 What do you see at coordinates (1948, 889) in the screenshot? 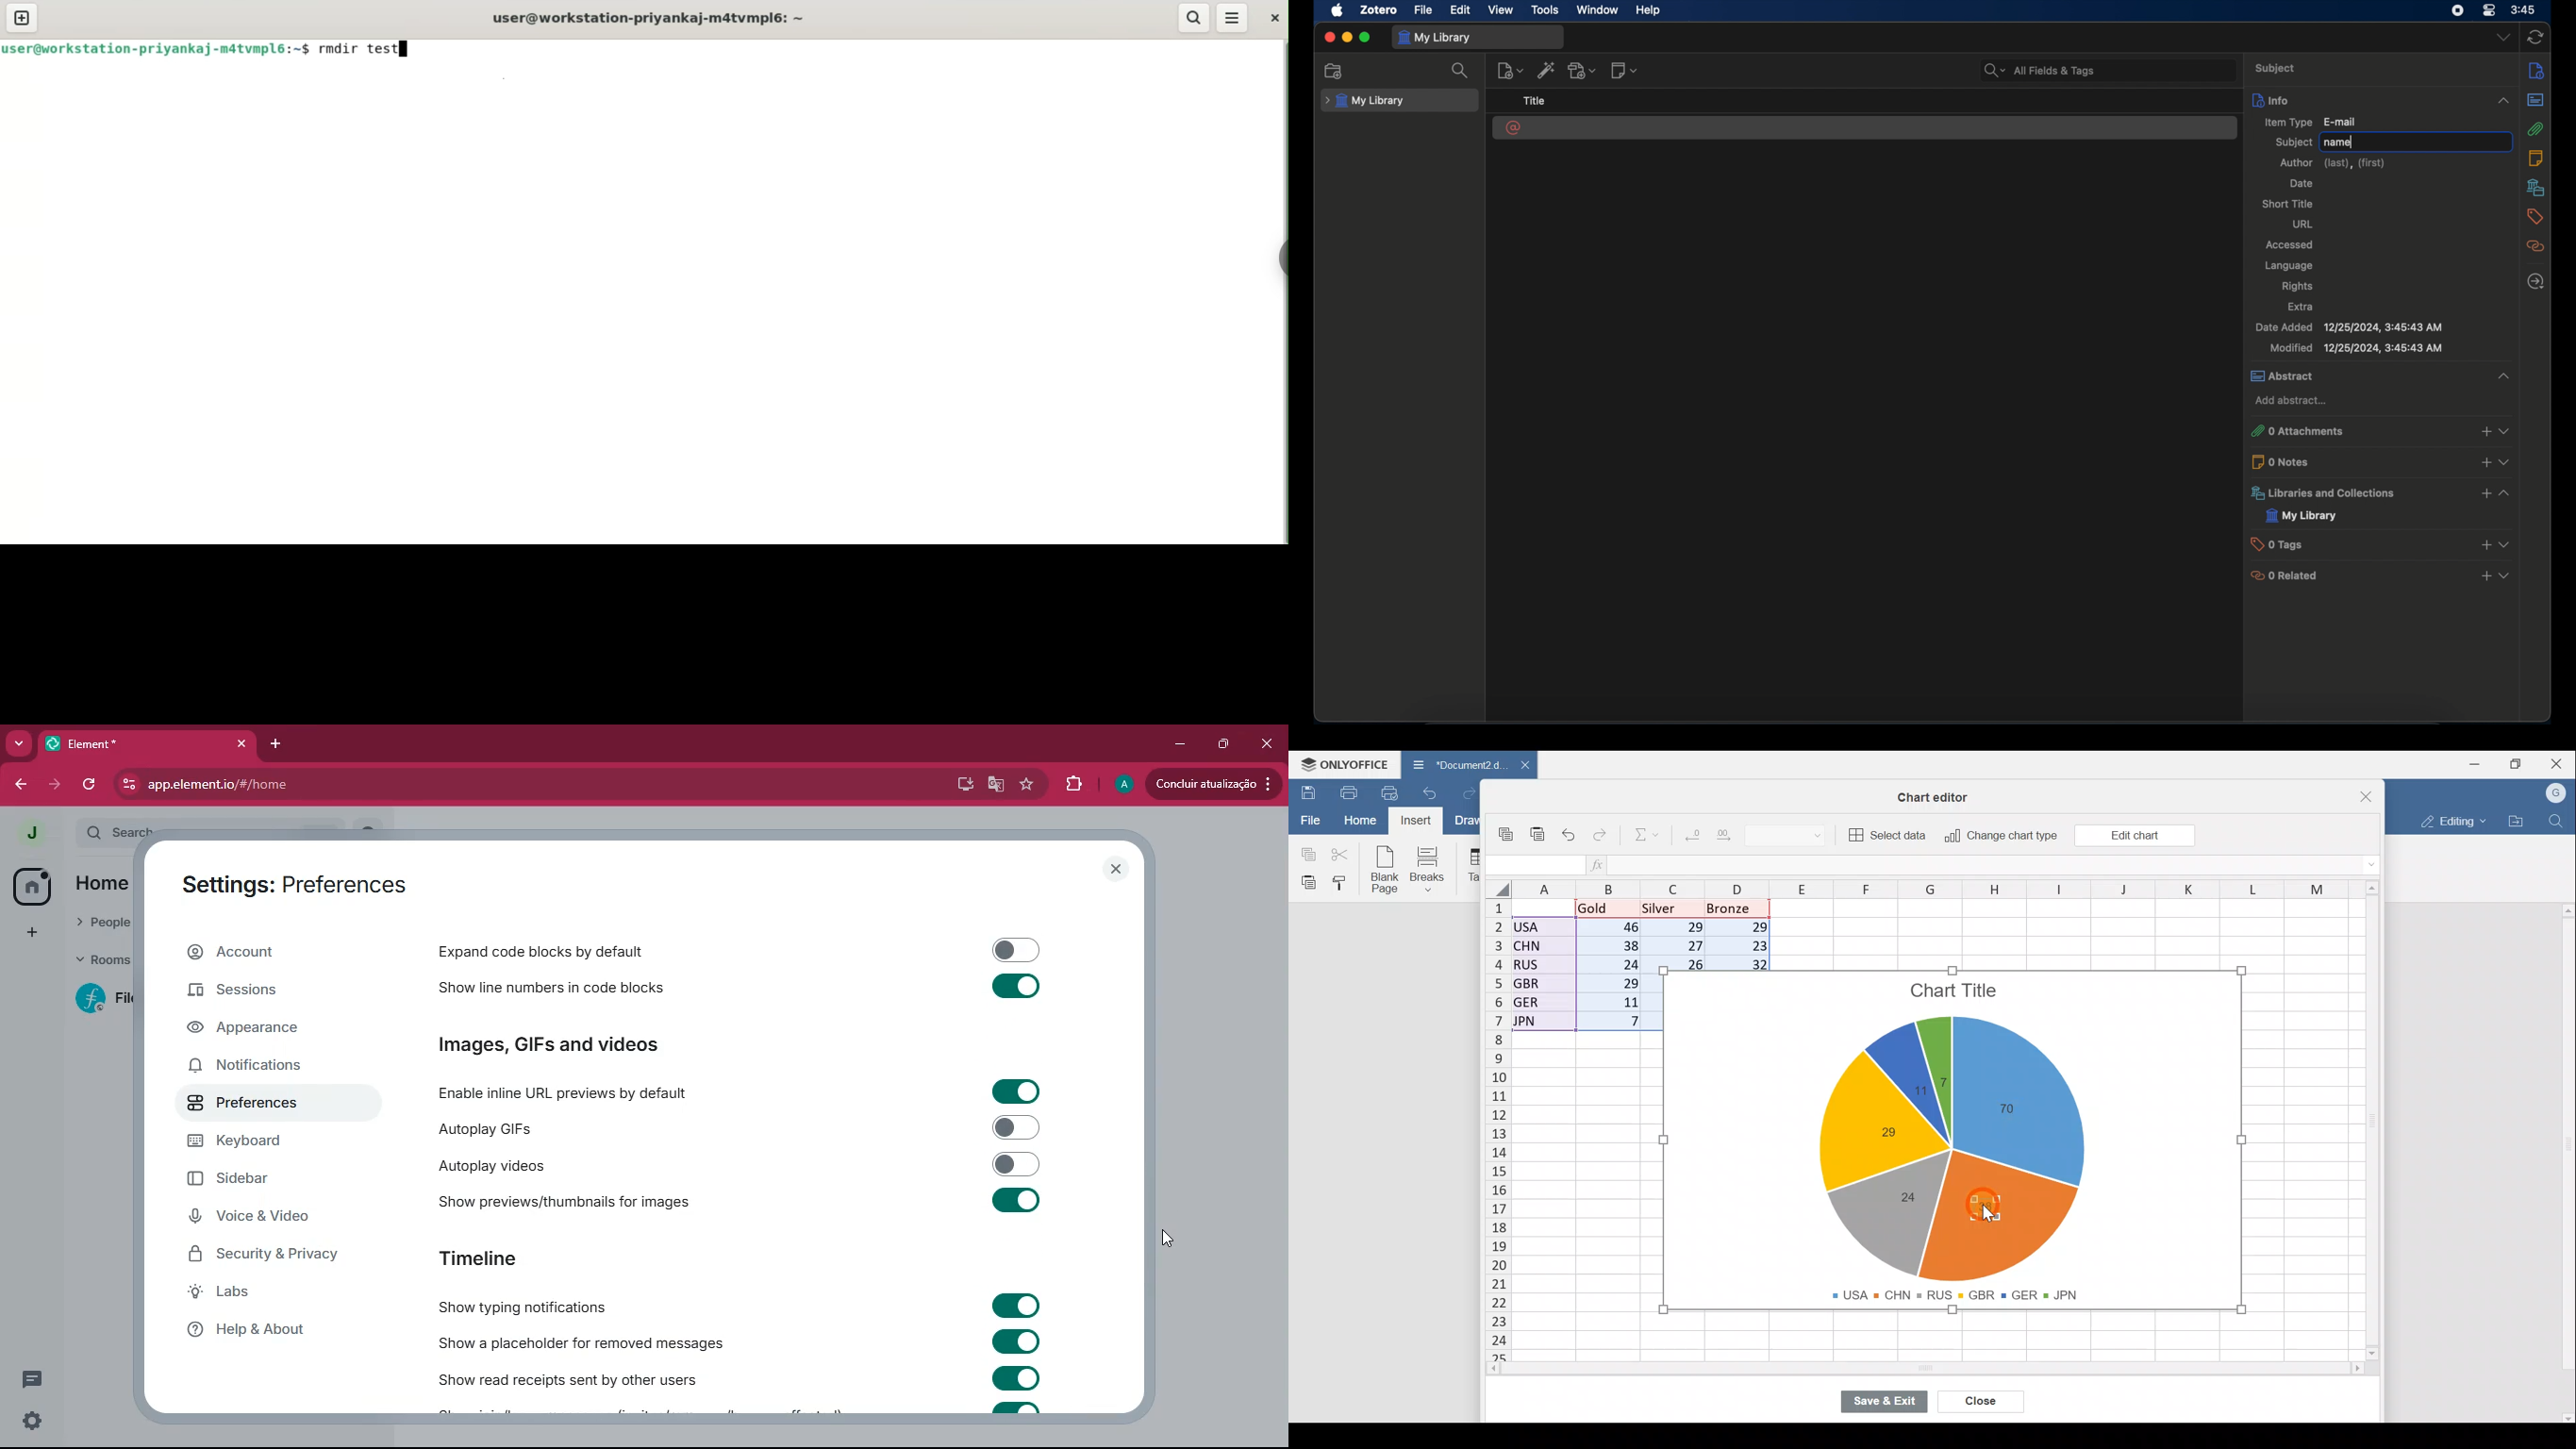
I see `Columns` at bounding box center [1948, 889].